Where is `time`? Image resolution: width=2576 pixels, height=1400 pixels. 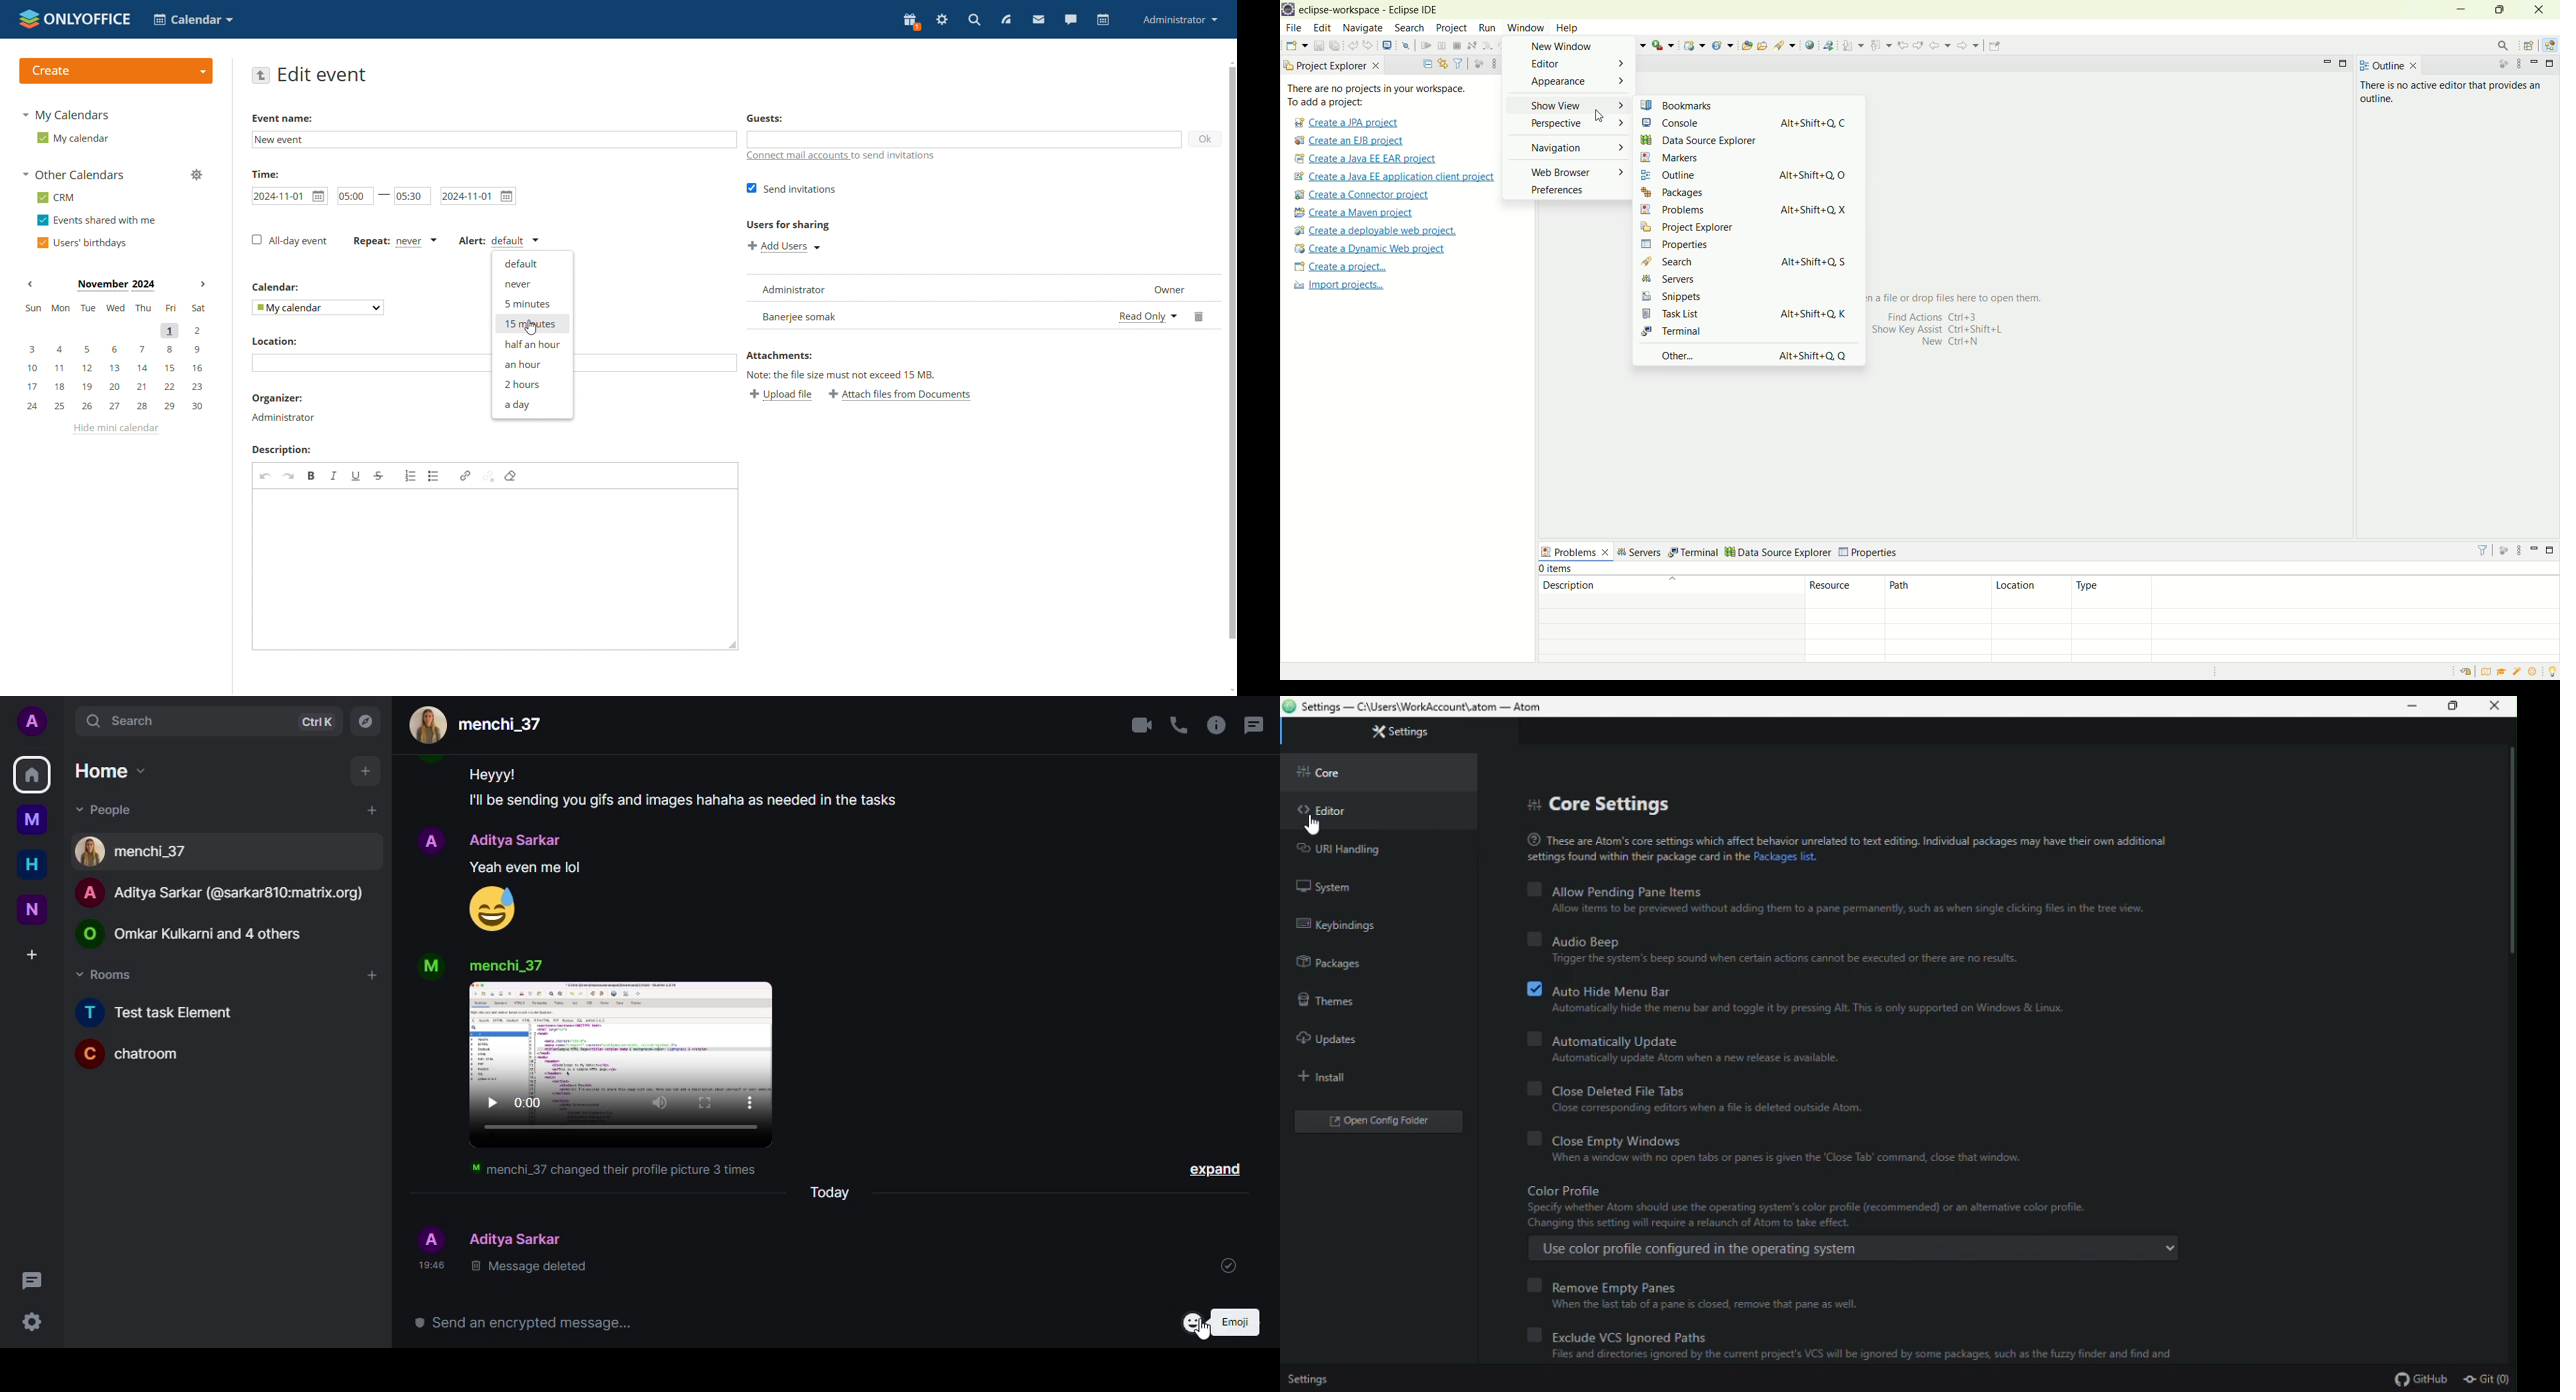
time is located at coordinates (426, 1266).